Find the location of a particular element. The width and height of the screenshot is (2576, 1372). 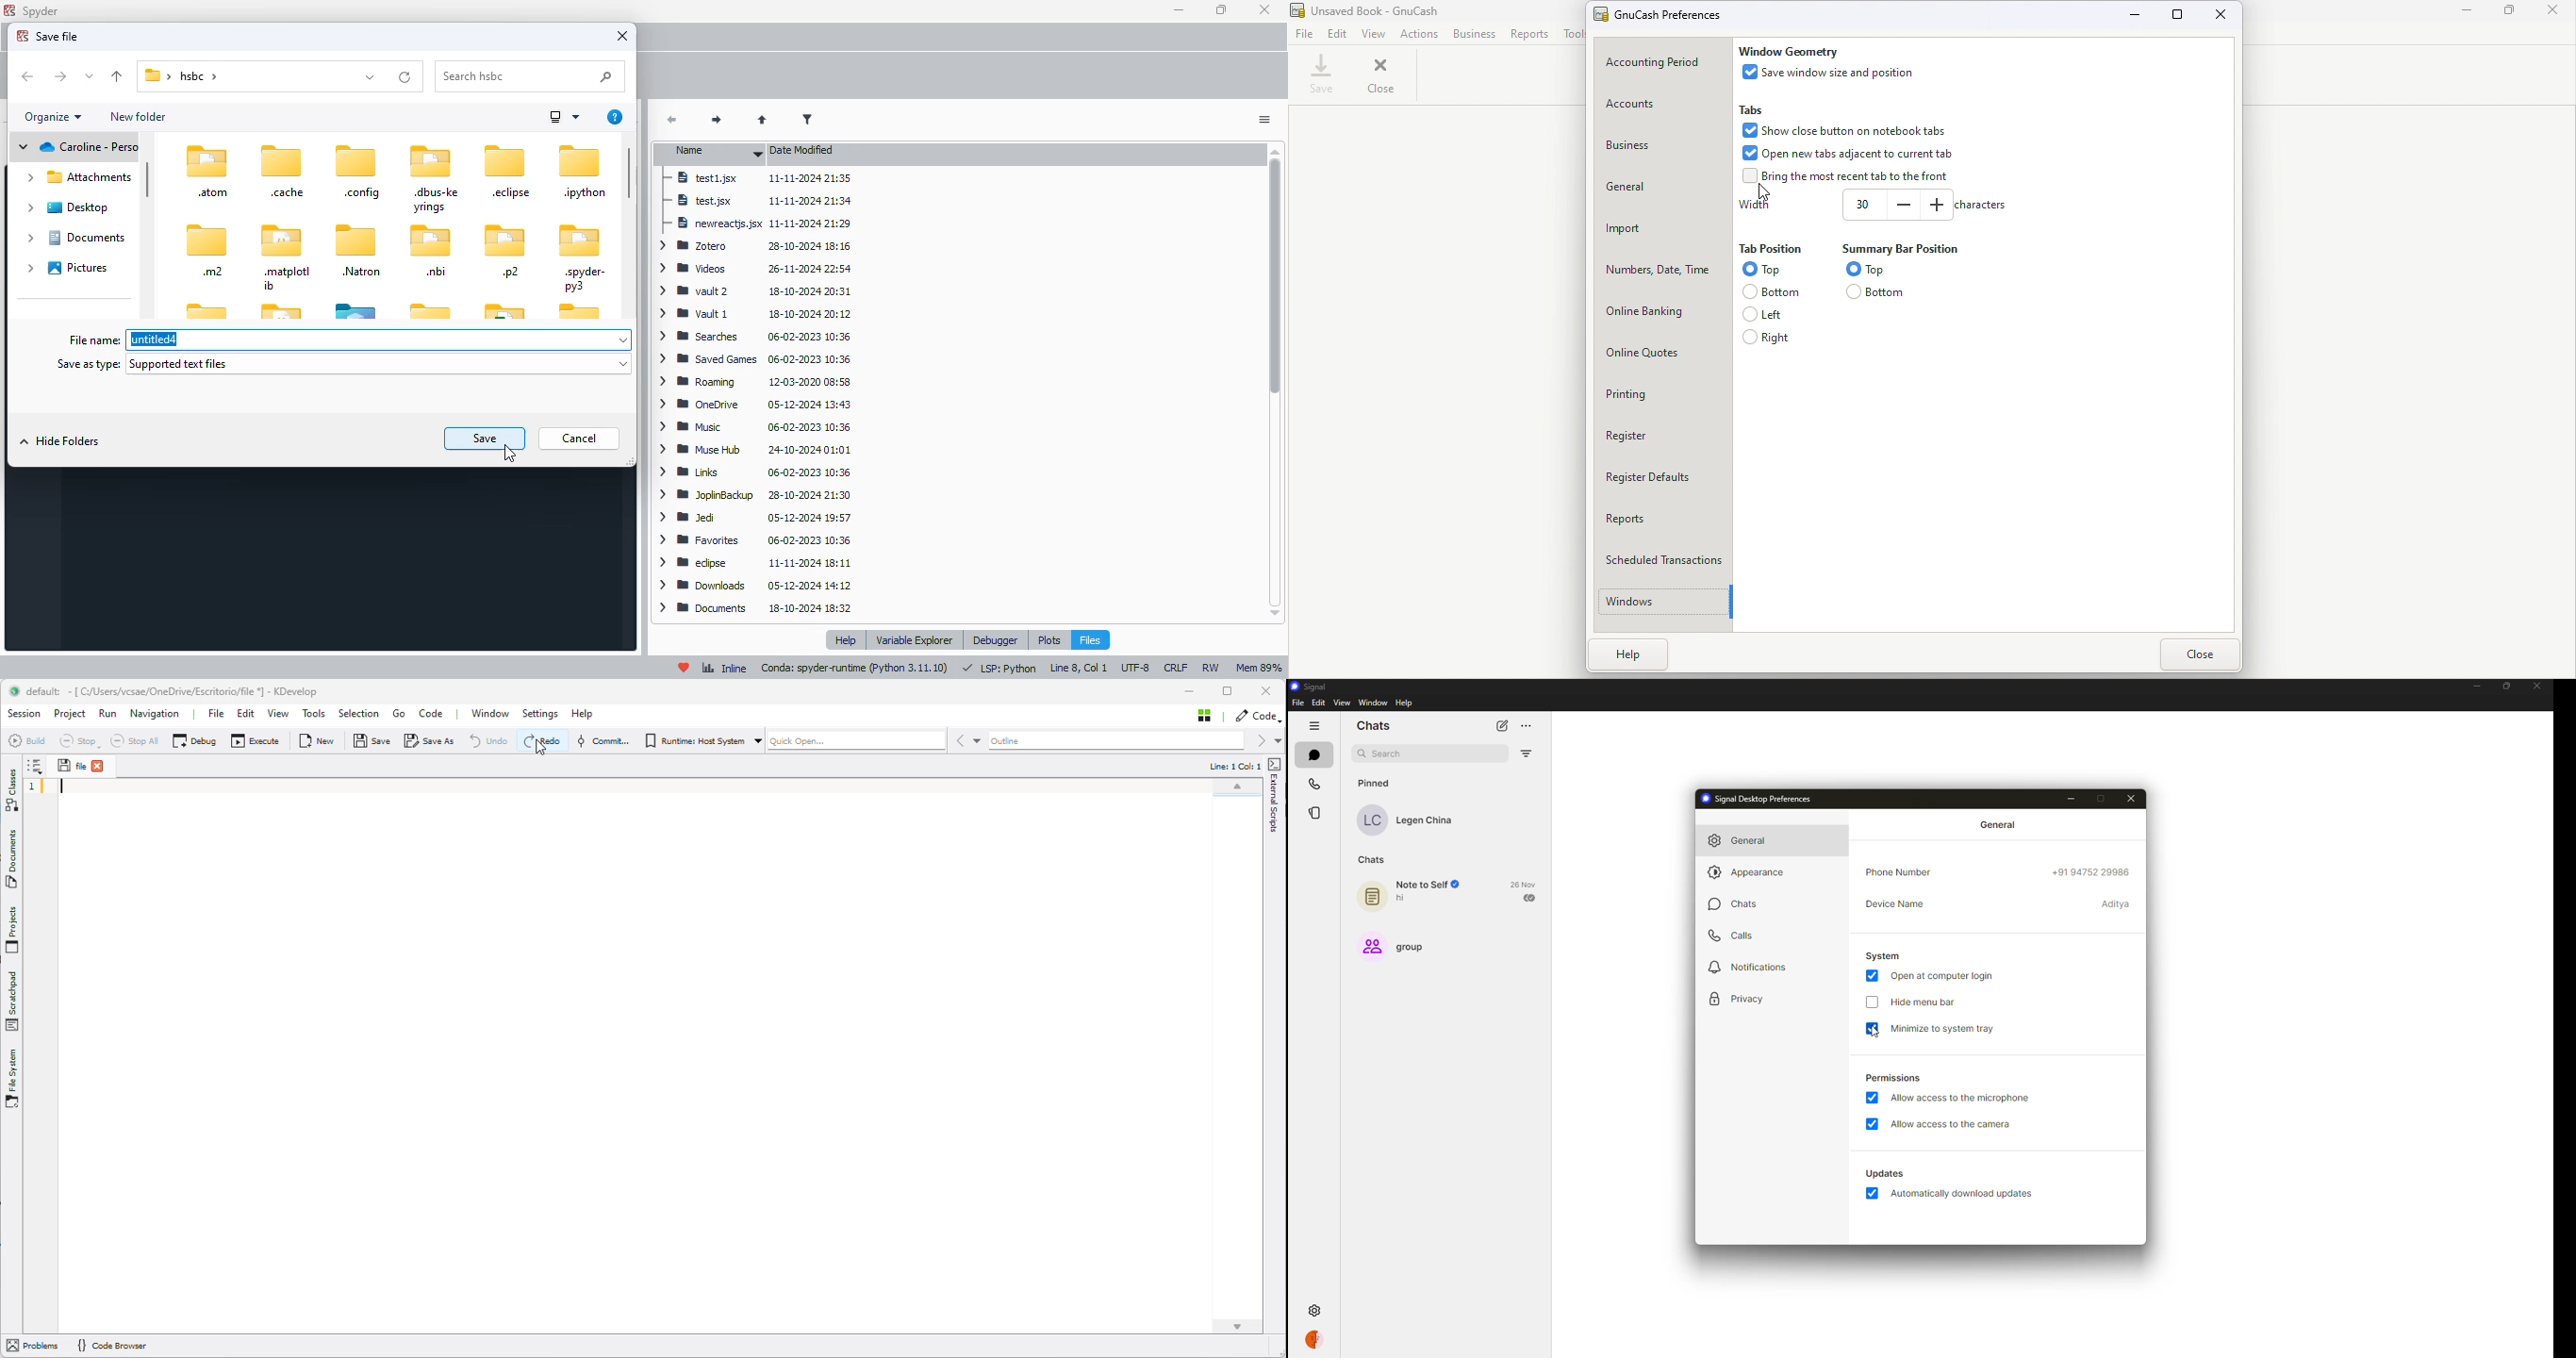

save file is located at coordinates (59, 37).